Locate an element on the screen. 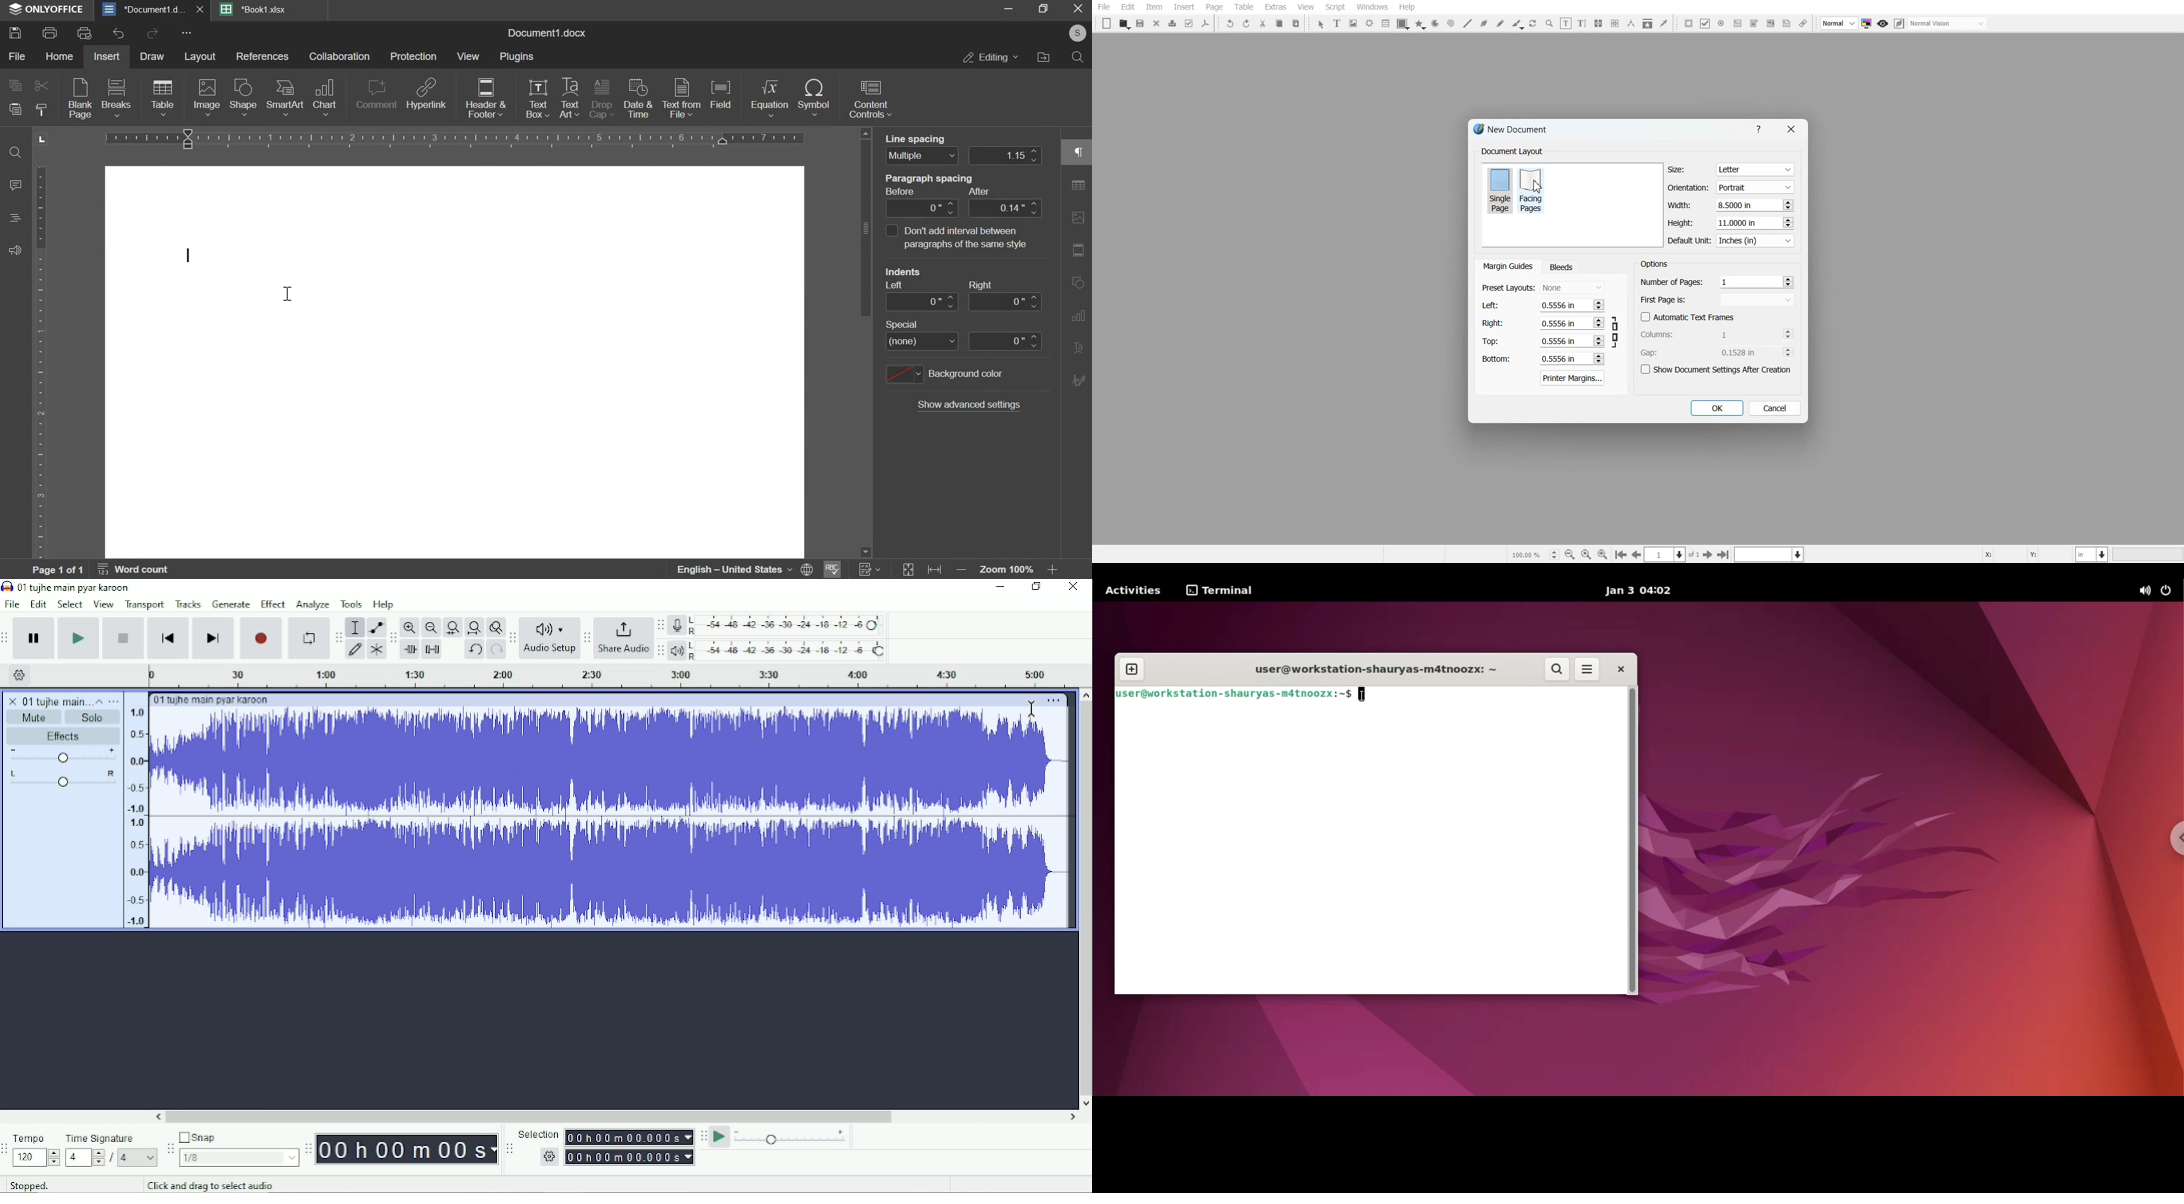 Image resolution: width=2184 pixels, height=1204 pixels. Close is located at coordinates (1790, 129).